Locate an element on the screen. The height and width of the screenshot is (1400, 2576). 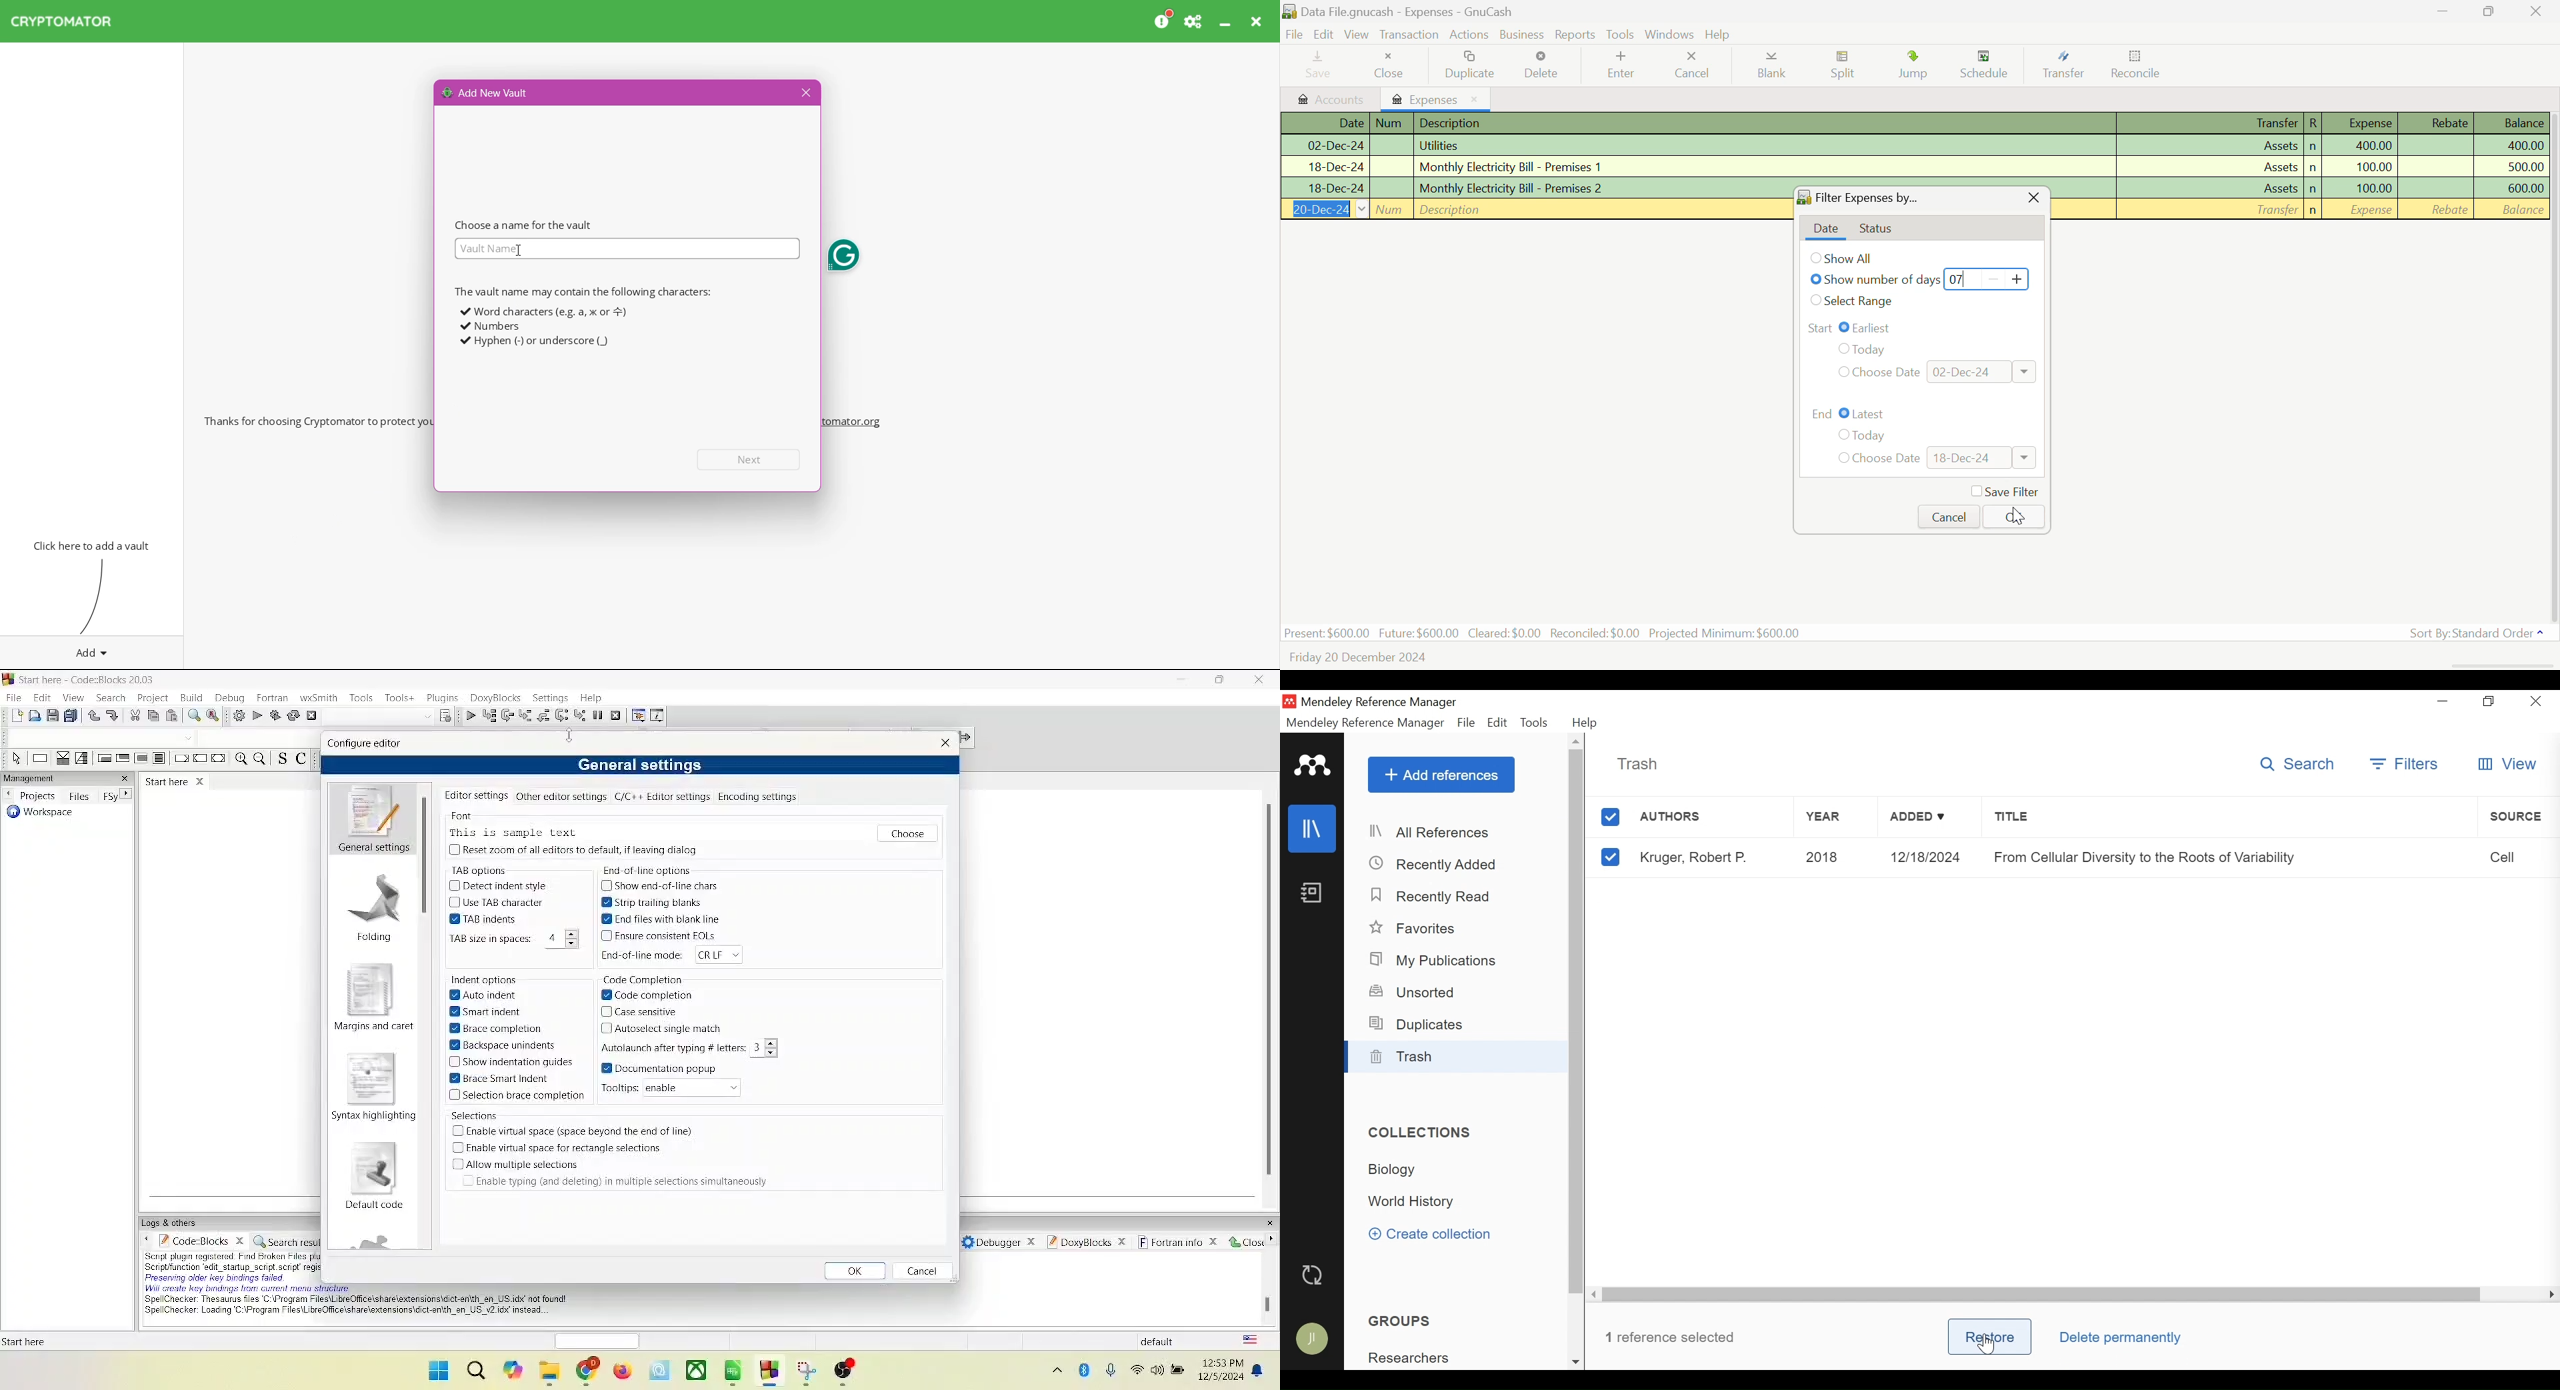
smart indent is located at coordinates (490, 1013).